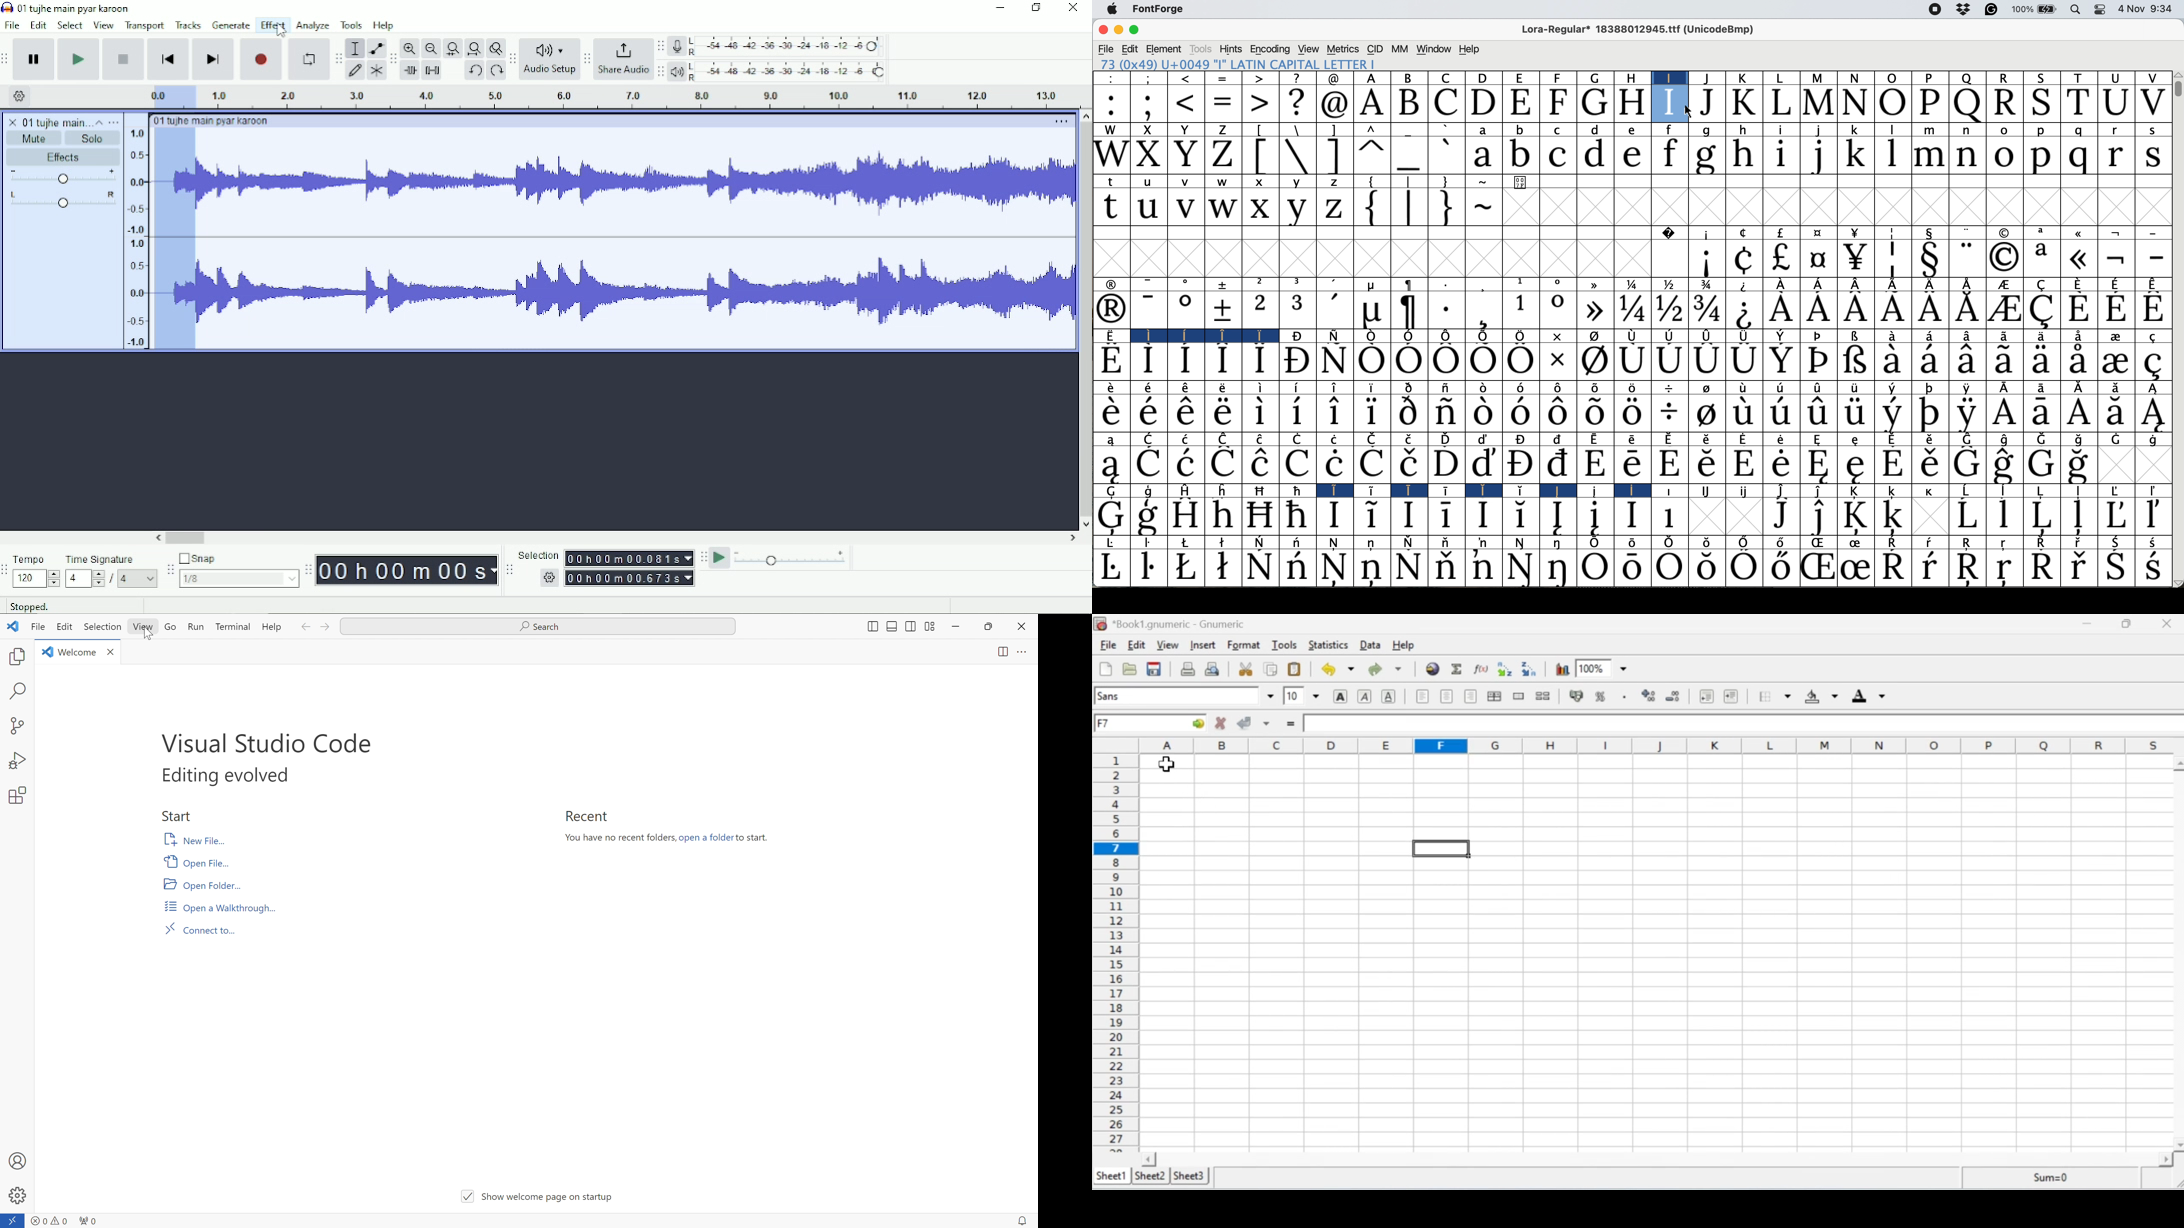 The width and height of the screenshot is (2184, 1232). What do you see at coordinates (1783, 543) in the screenshot?
I see `Symbol` at bounding box center [1783, 543].